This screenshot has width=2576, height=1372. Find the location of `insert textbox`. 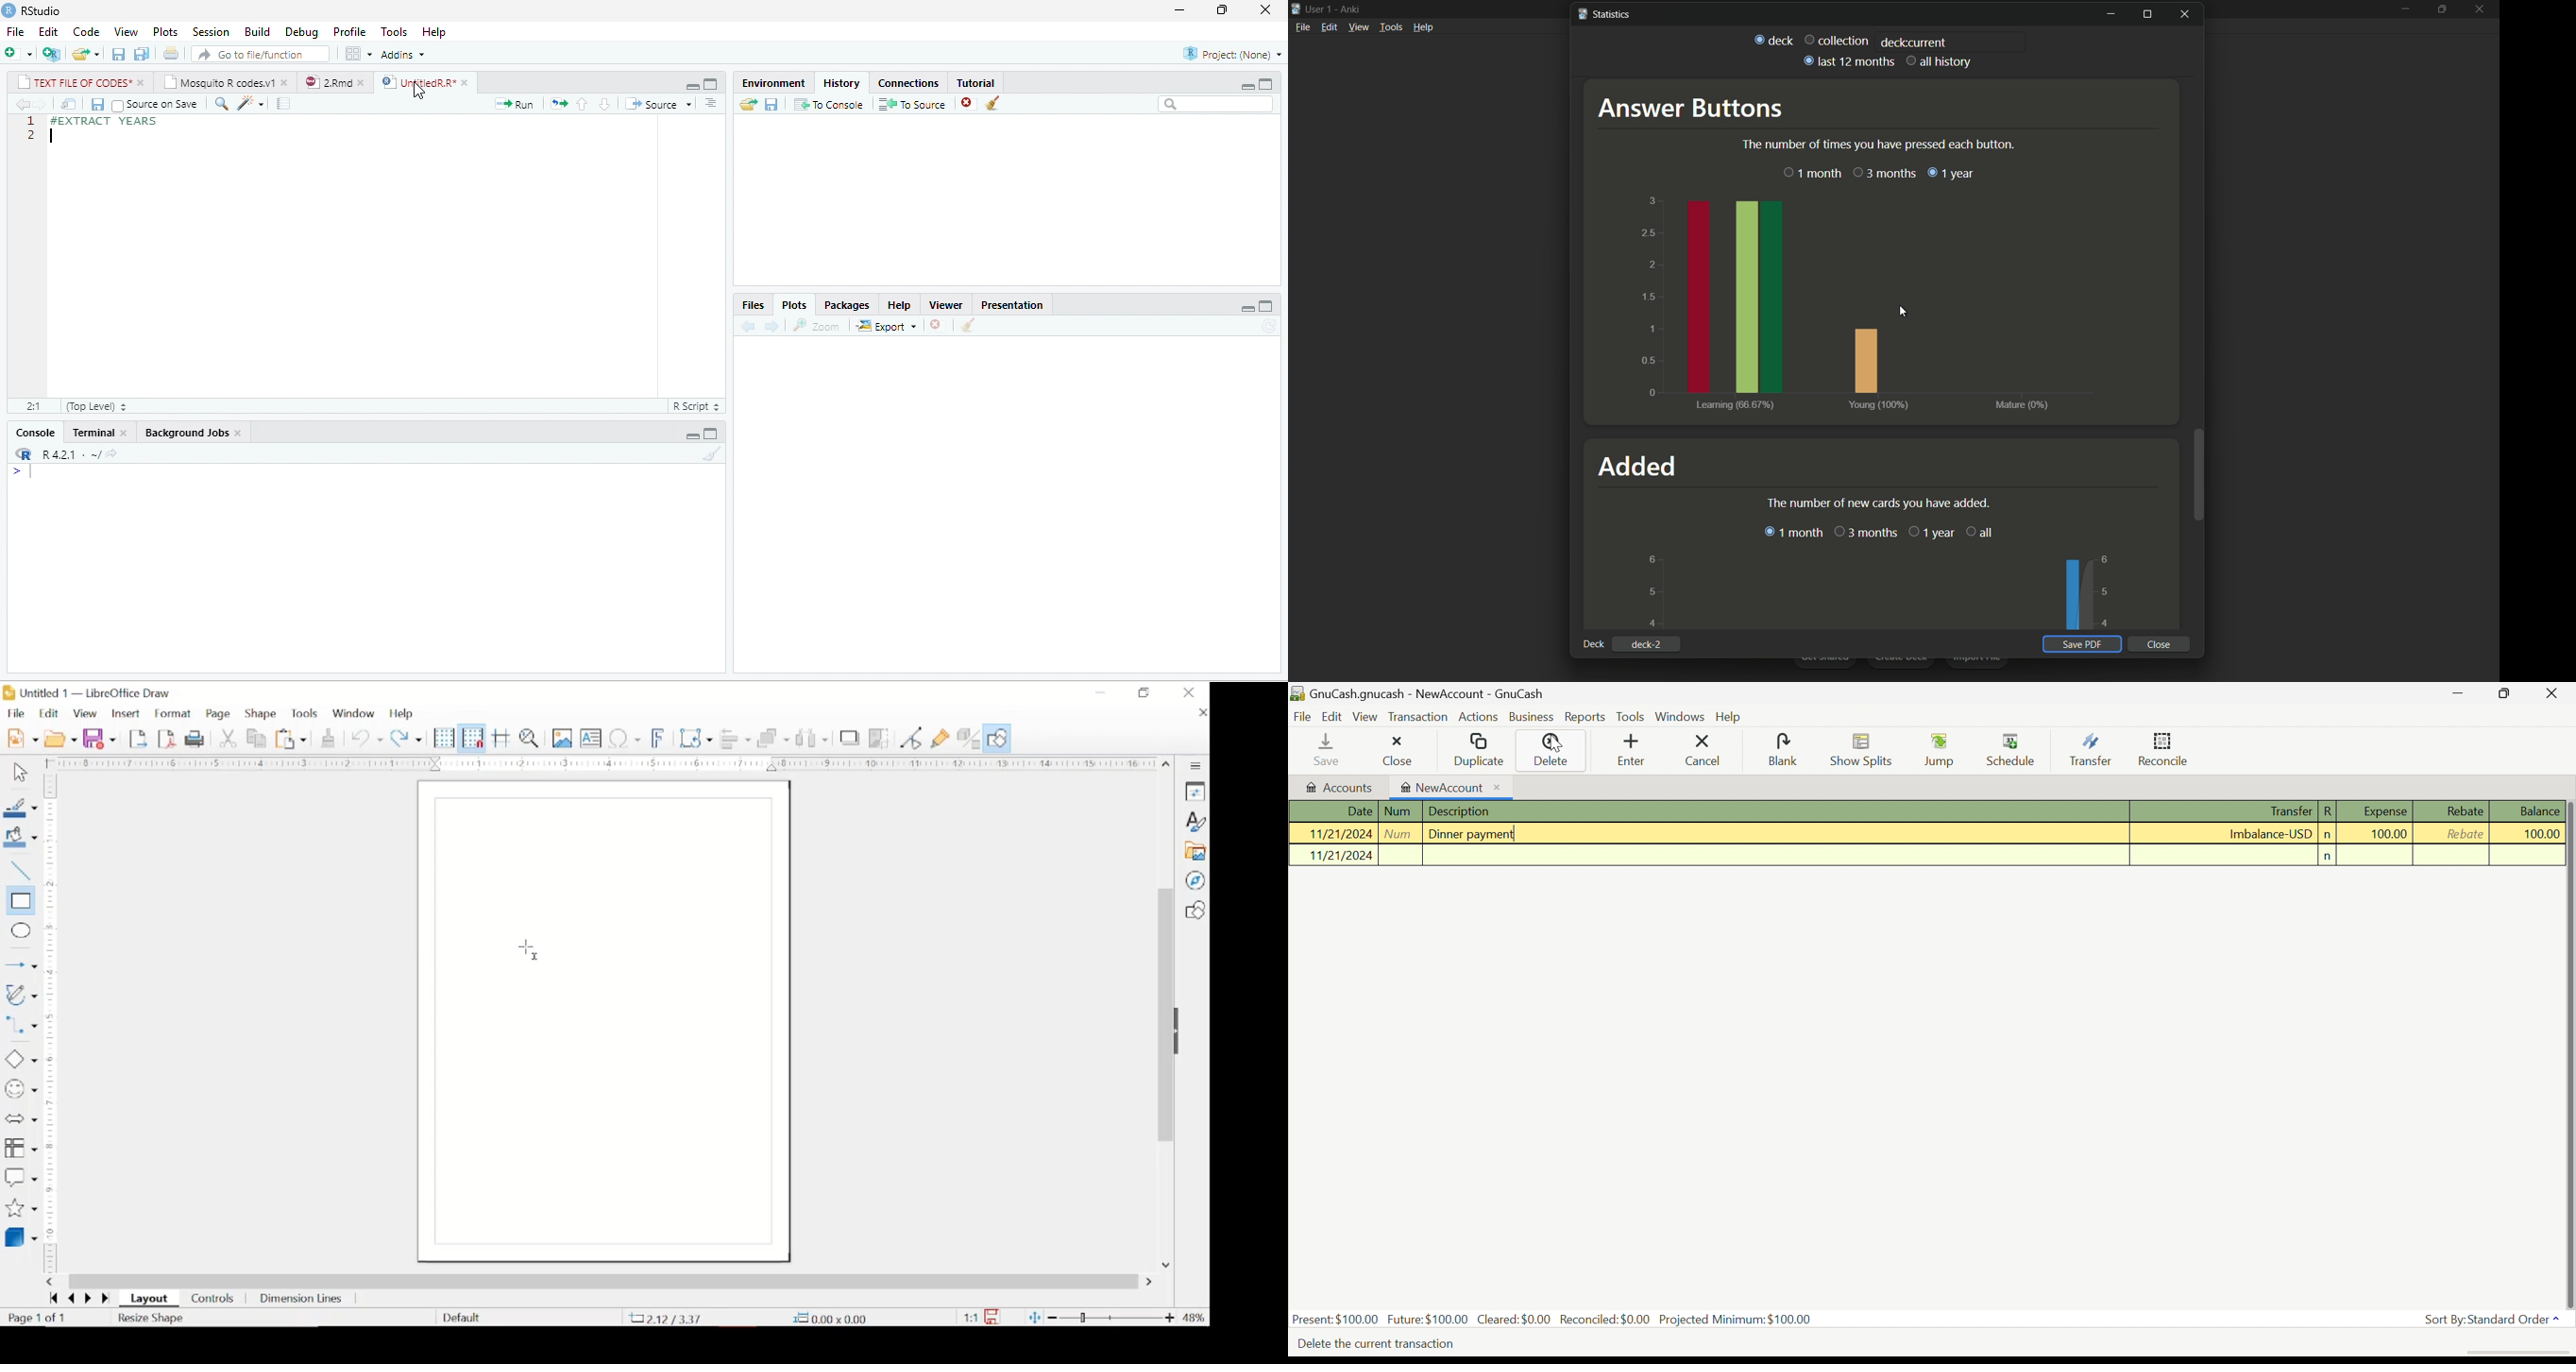

insert textbox is located at coordinates (591, 738).